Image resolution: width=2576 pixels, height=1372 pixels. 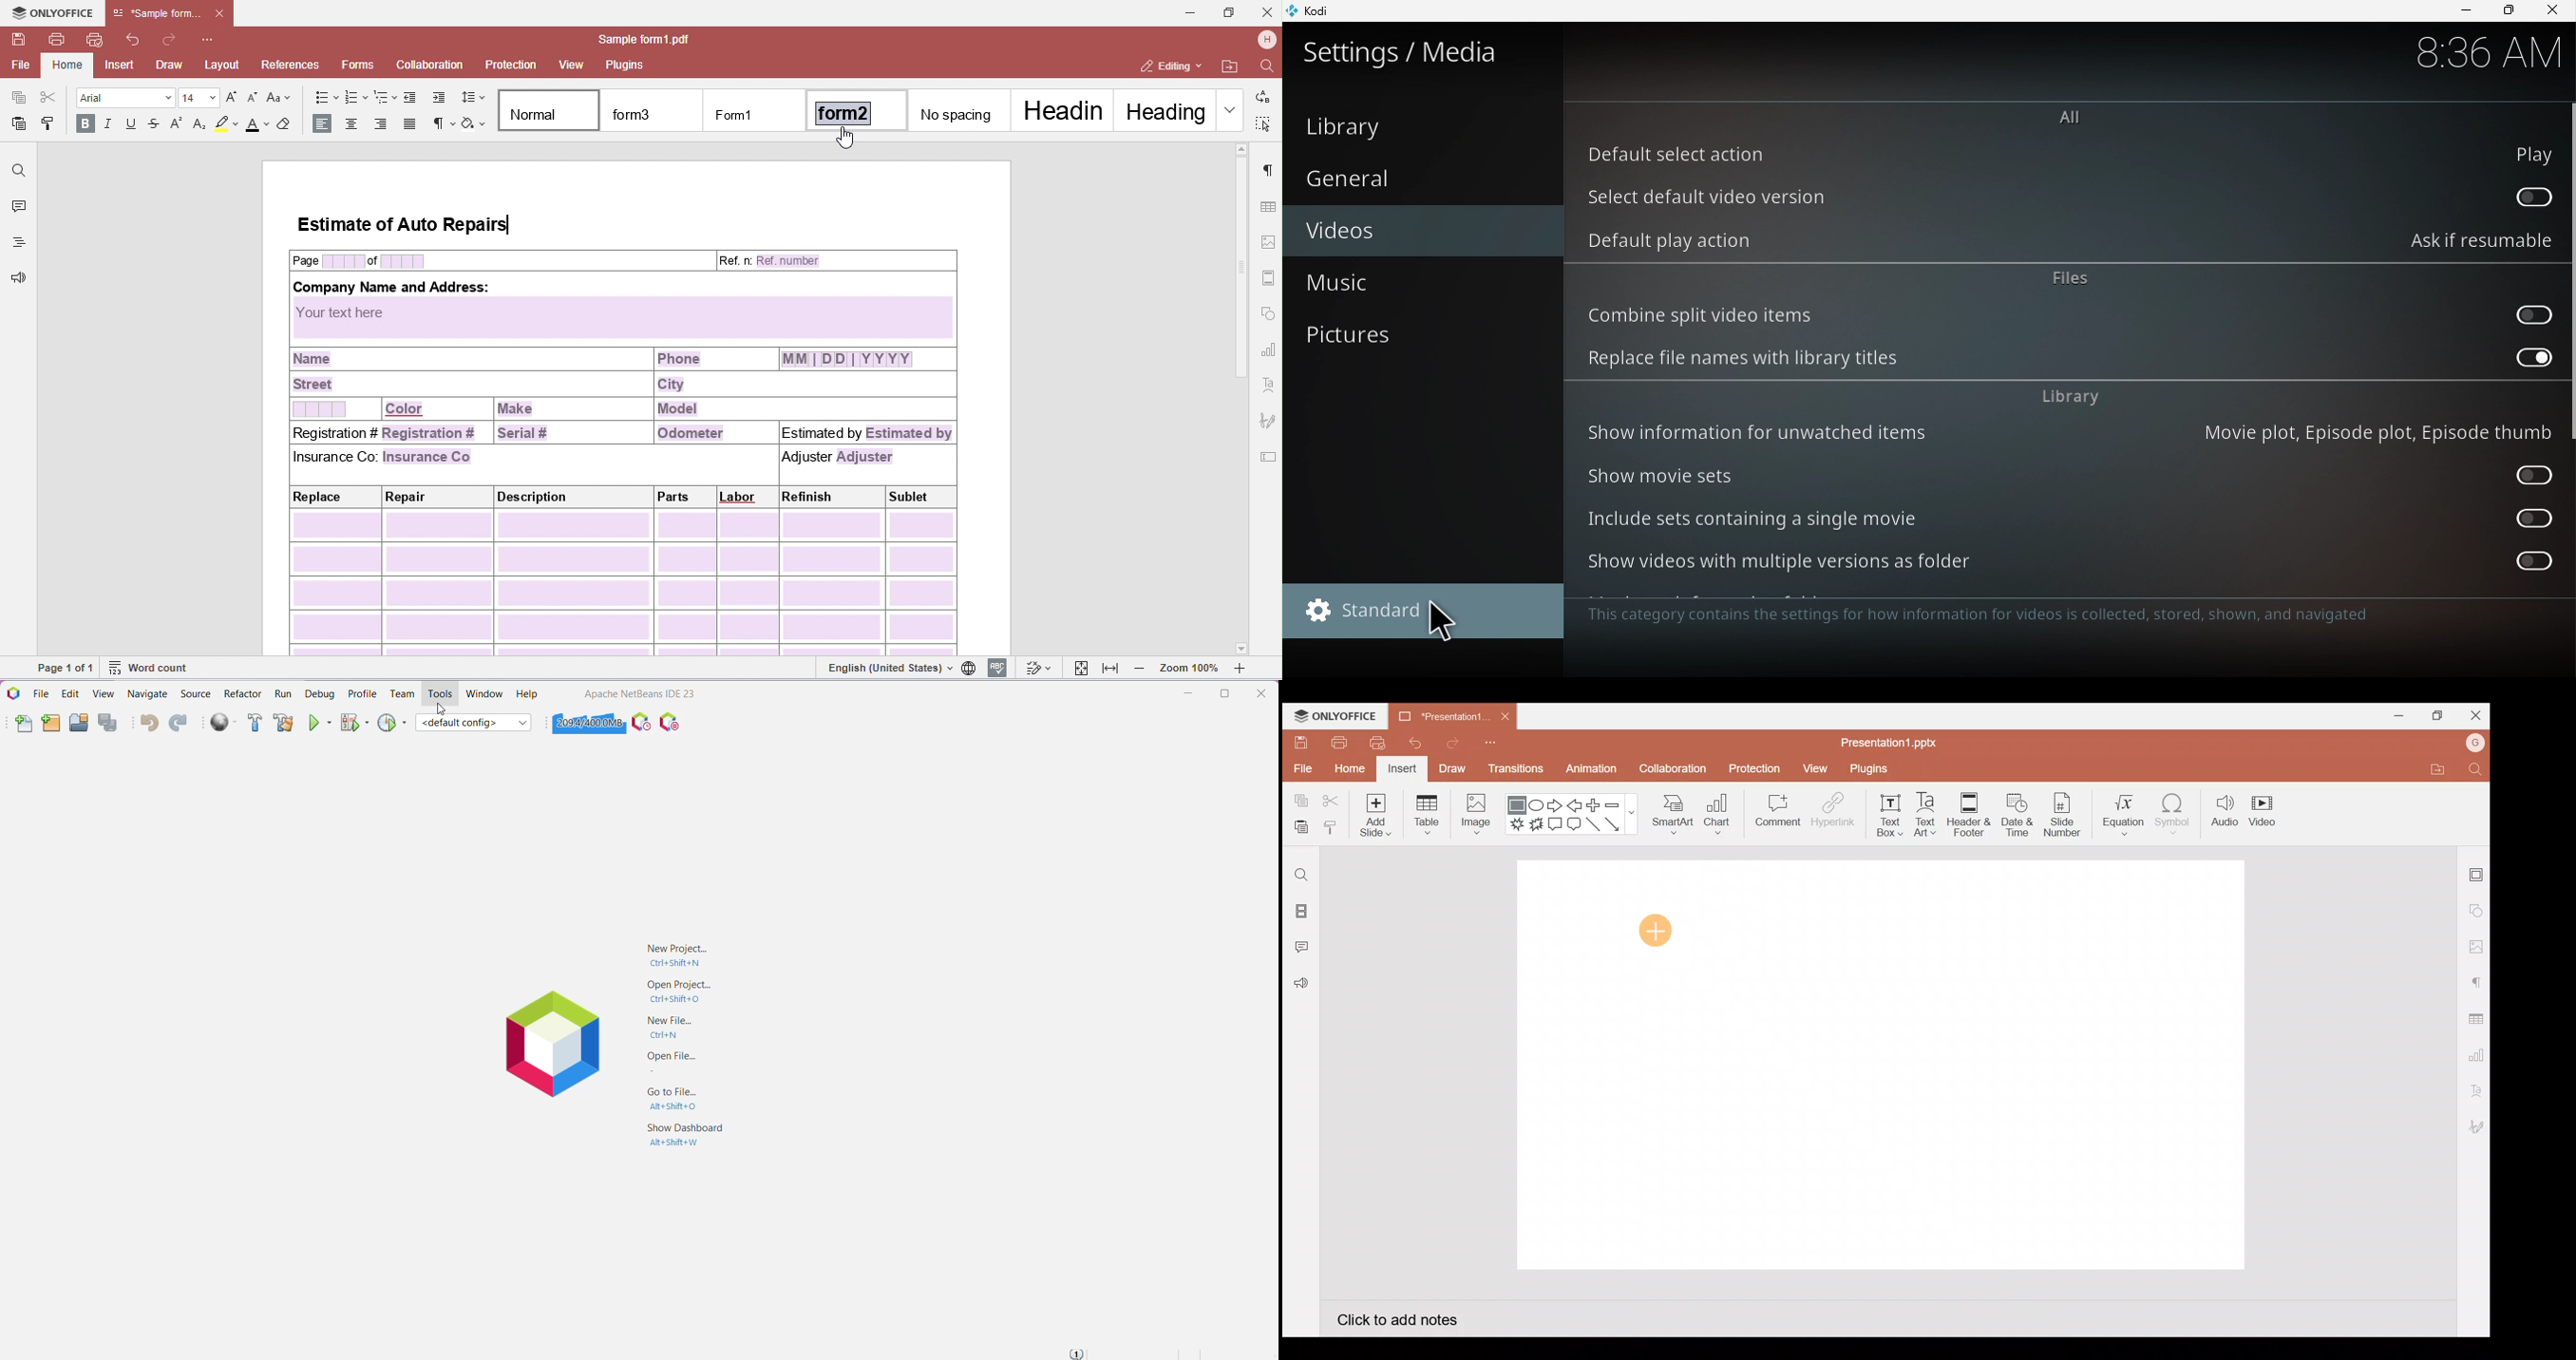 What do you see at coordinates (641, 722) in the screenshot?
I see `Profile the IDE` at bounding box center [641, 722].